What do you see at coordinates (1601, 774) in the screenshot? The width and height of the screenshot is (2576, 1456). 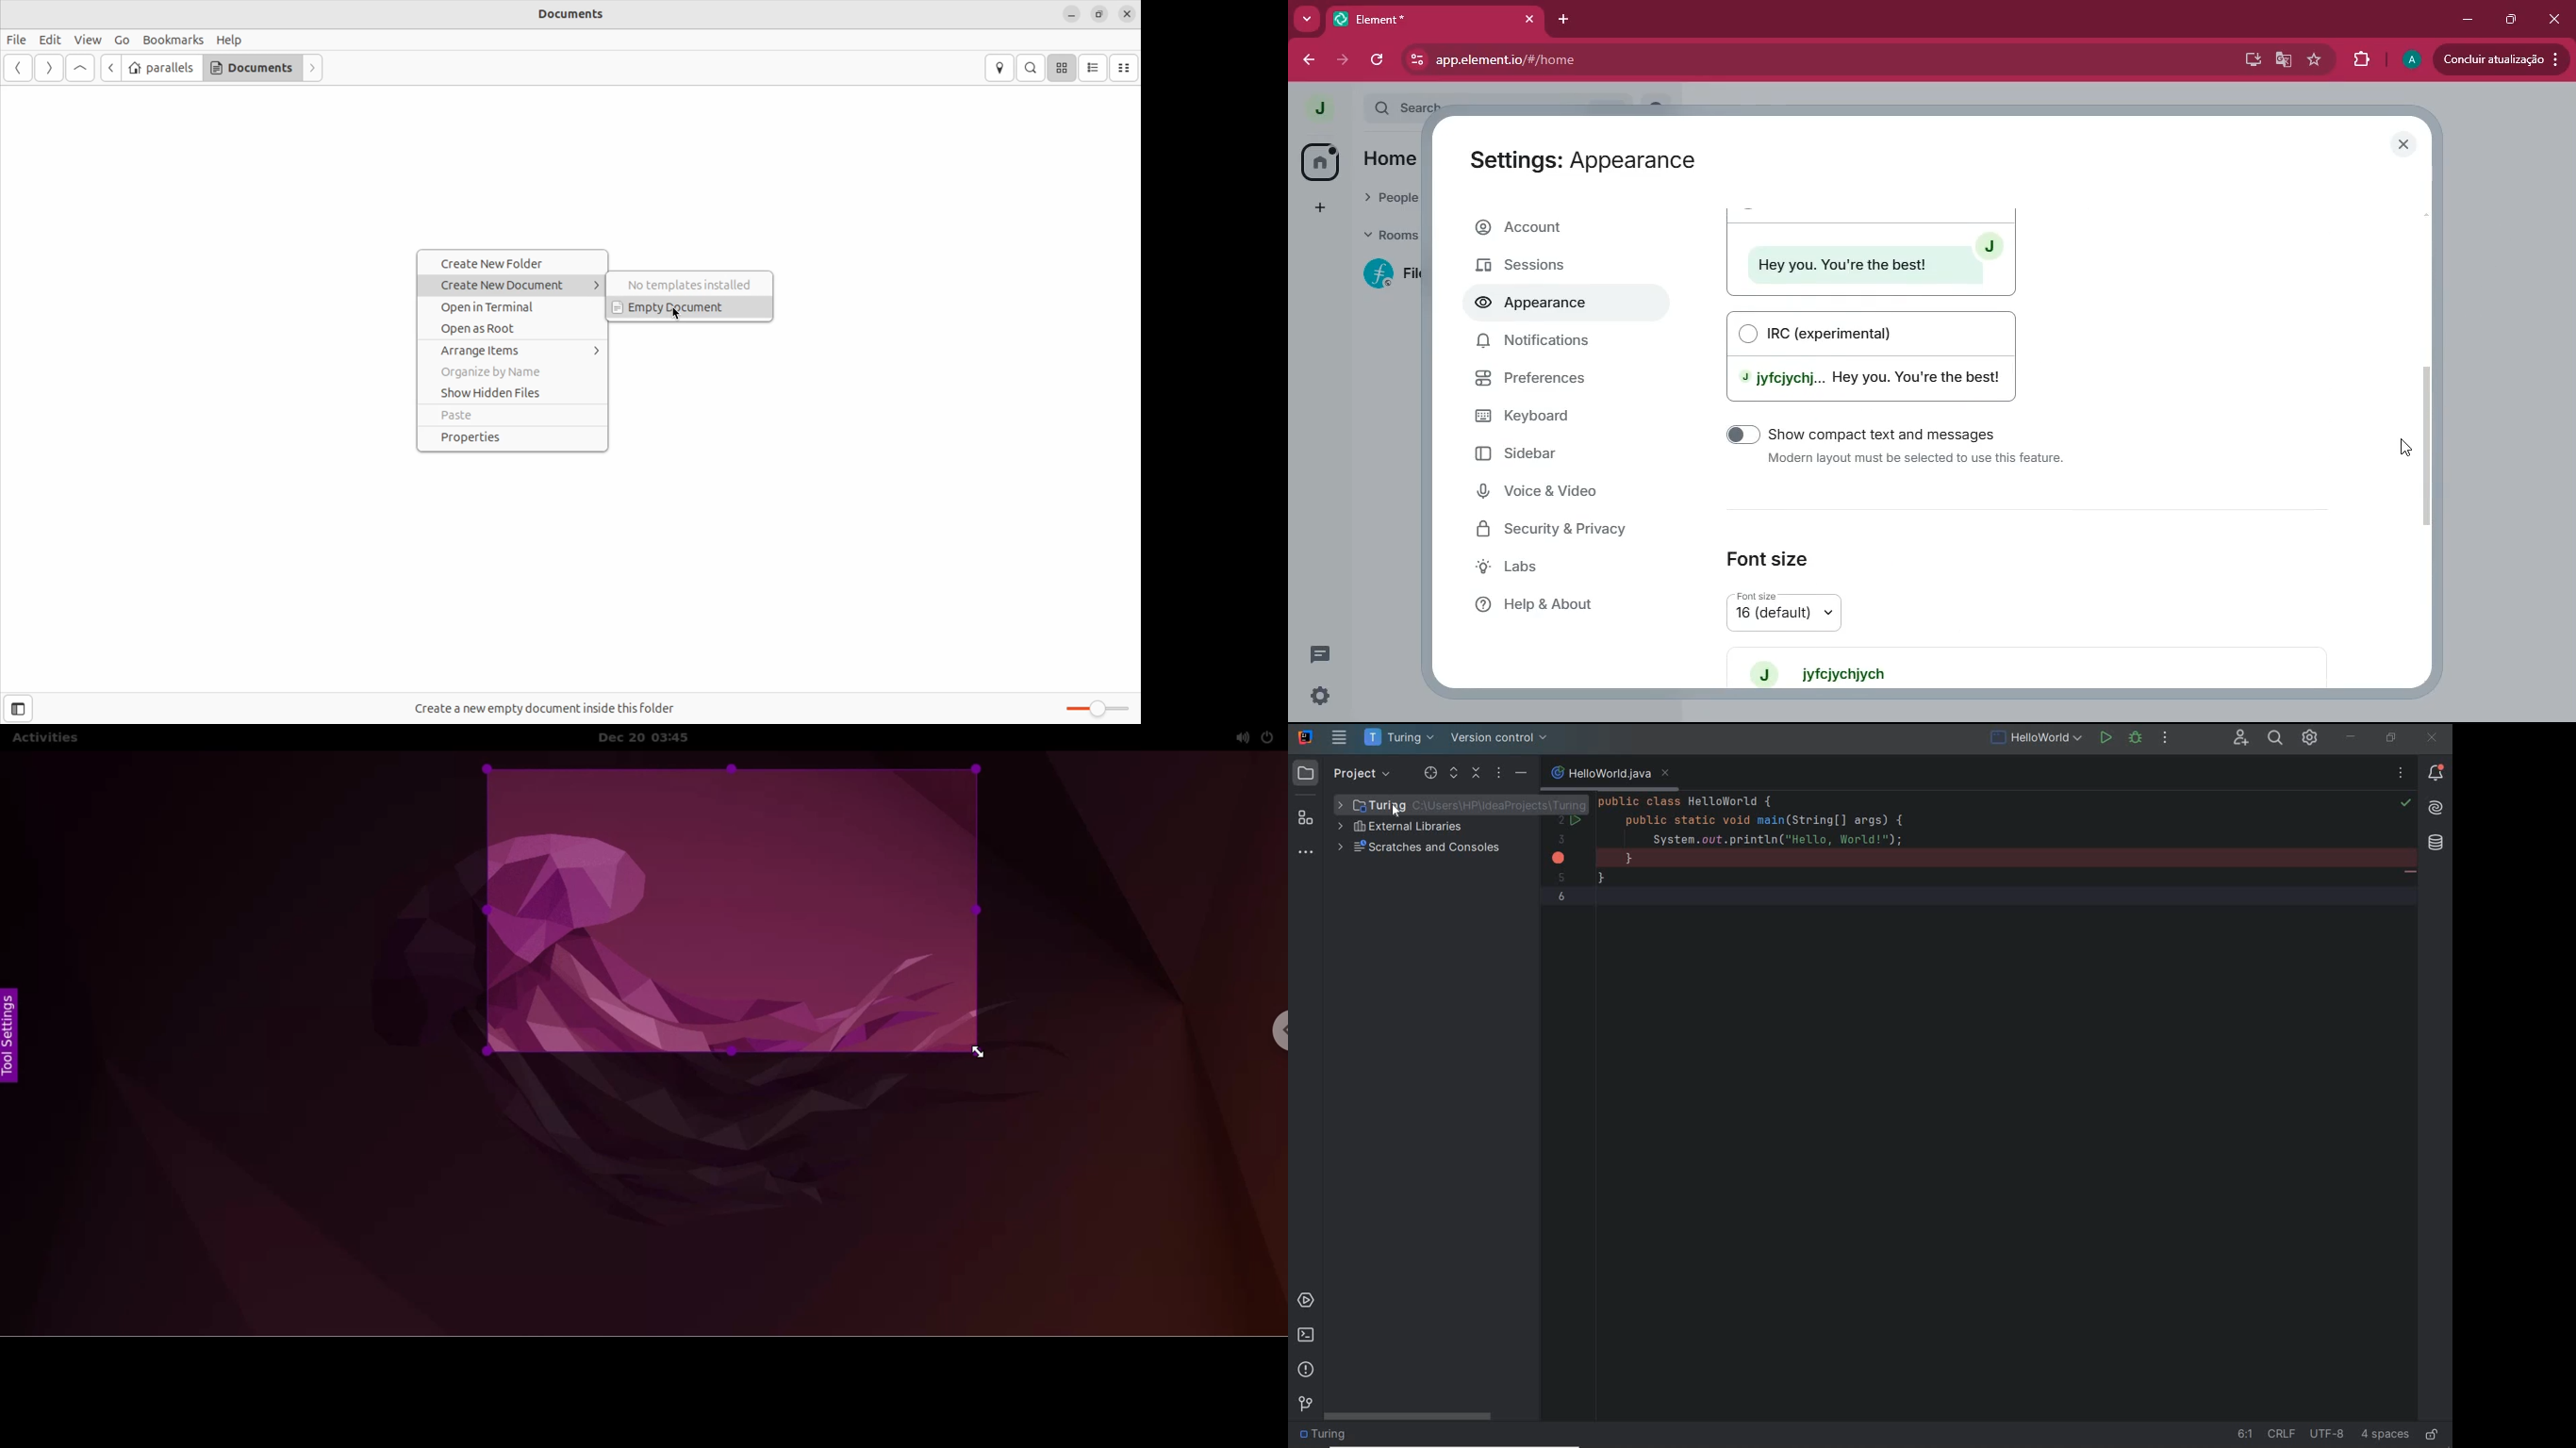 I see `file name` at bounding box center [1601, 774].